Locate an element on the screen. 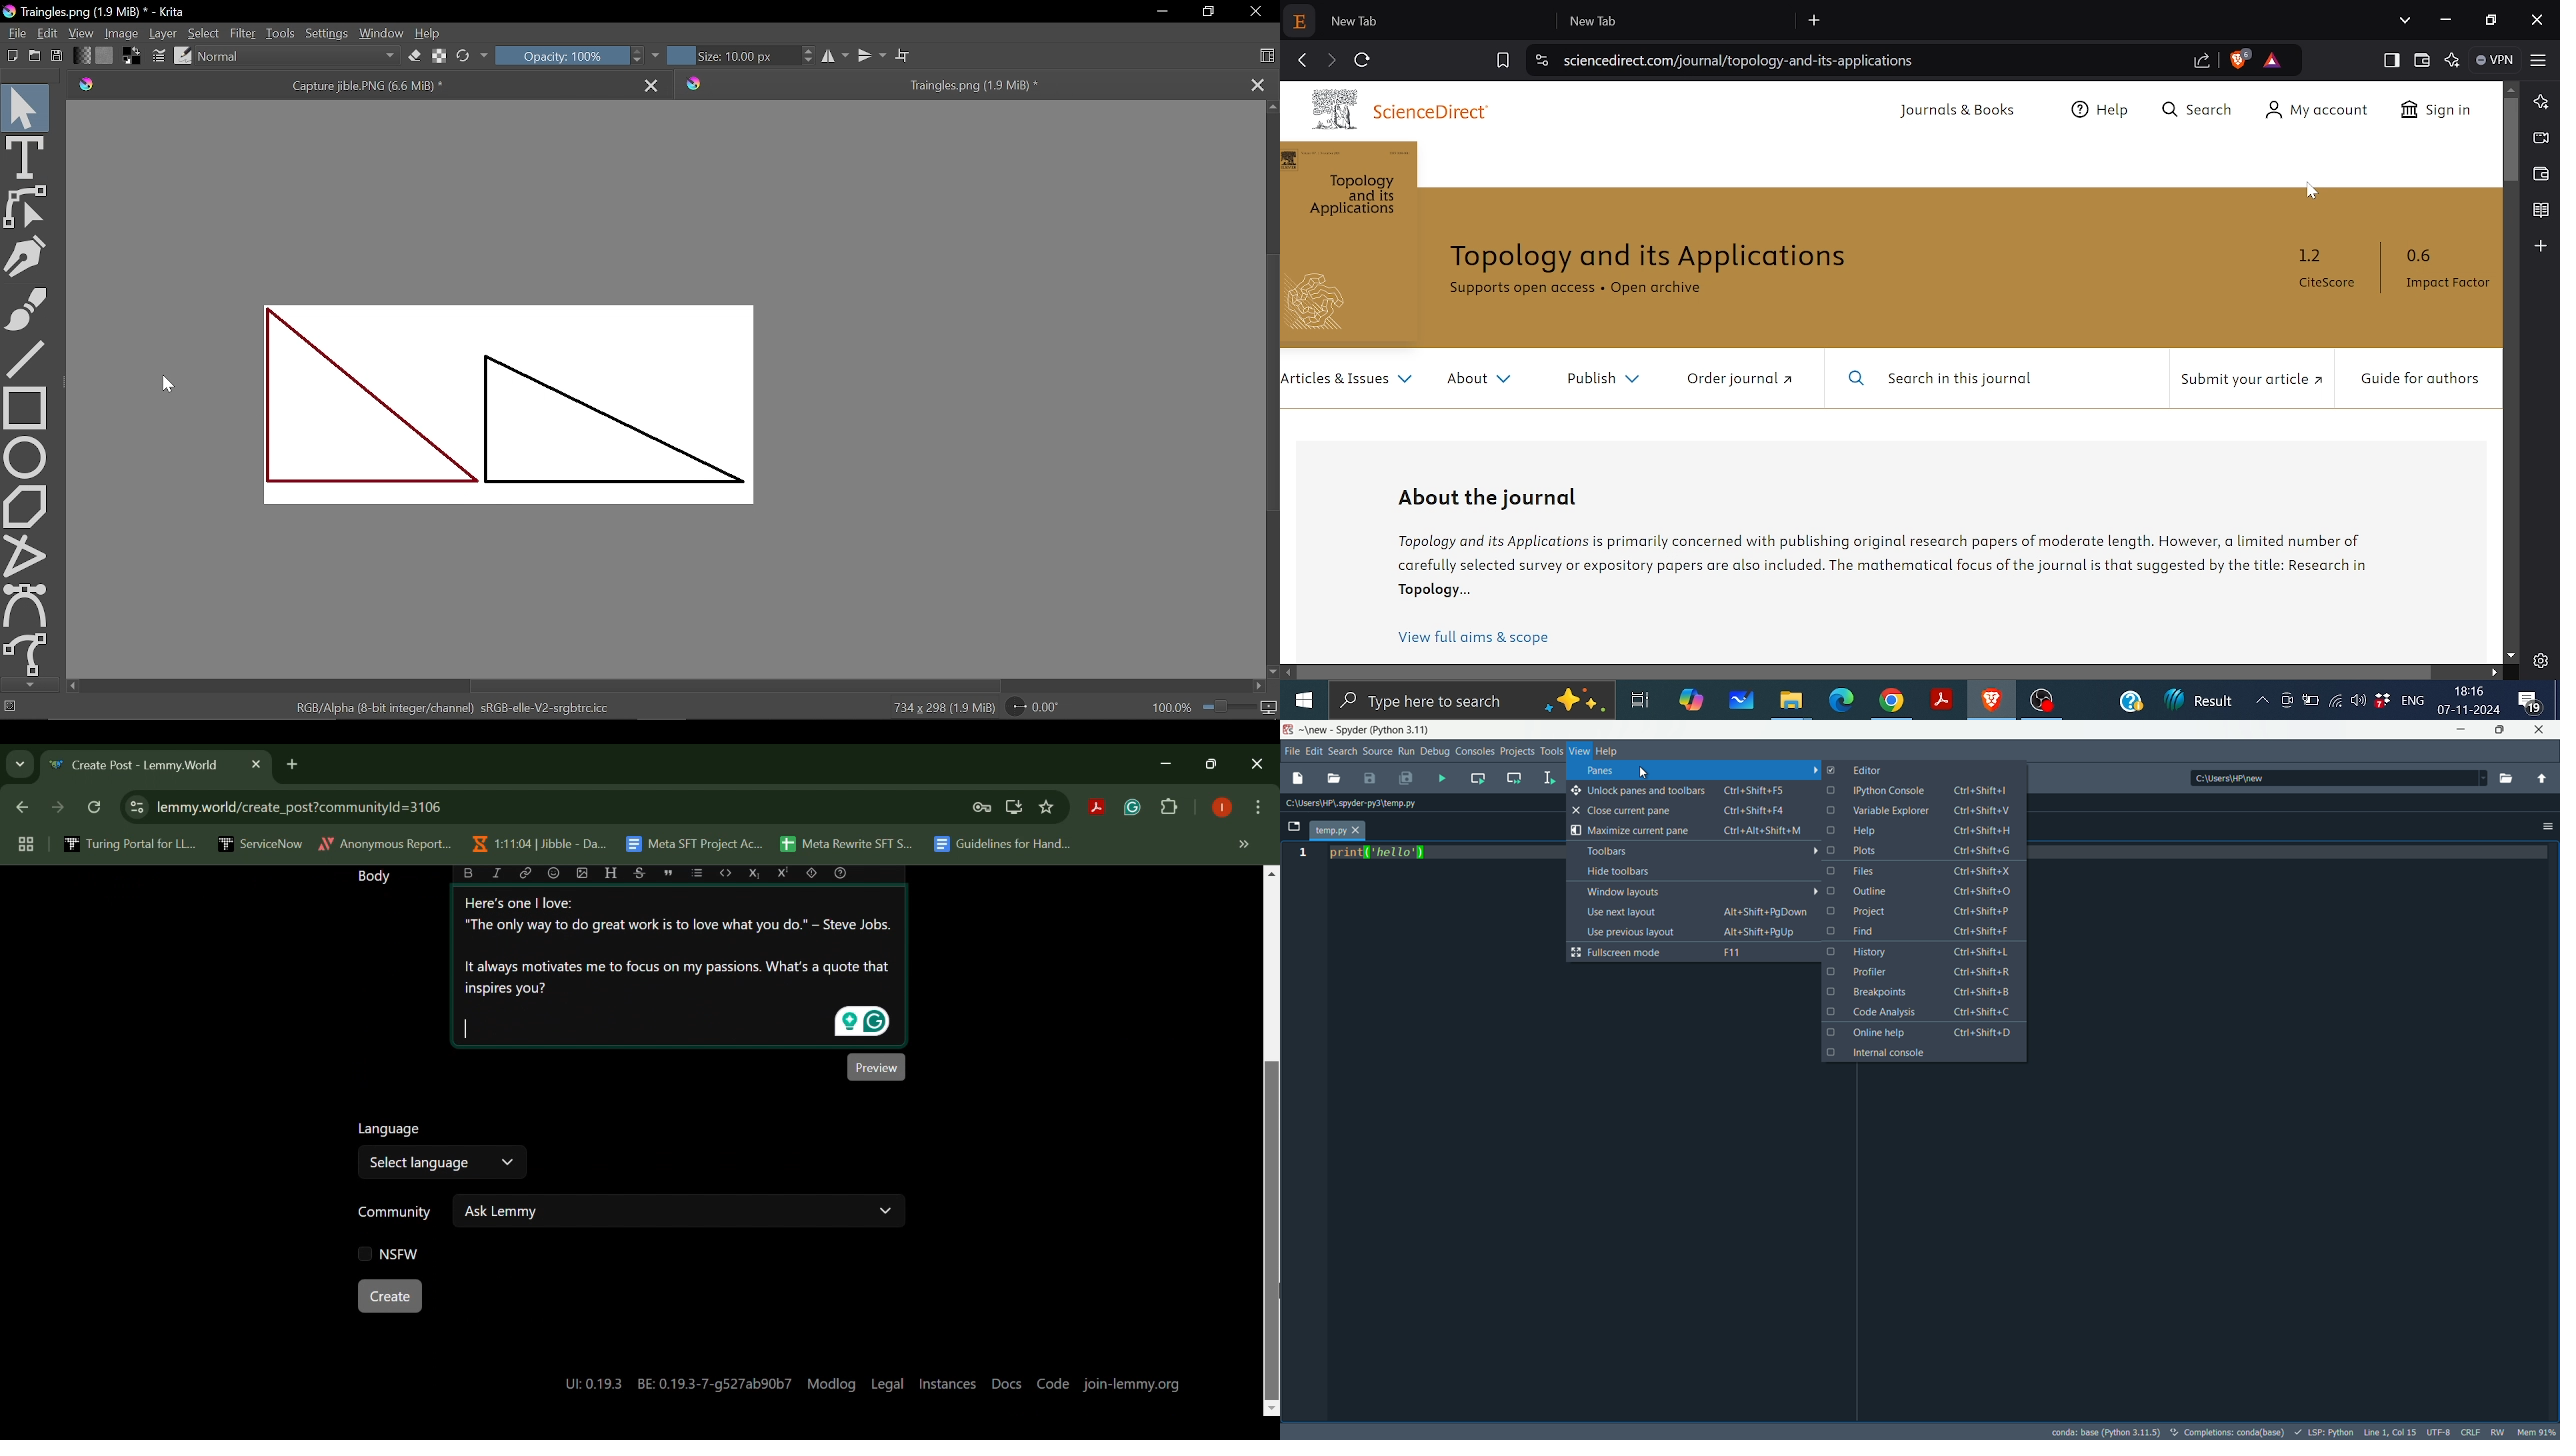 Image resolution: width=2576 pixels, height=1456 pixels. Reload original preset is located at coordinates (462, 56).